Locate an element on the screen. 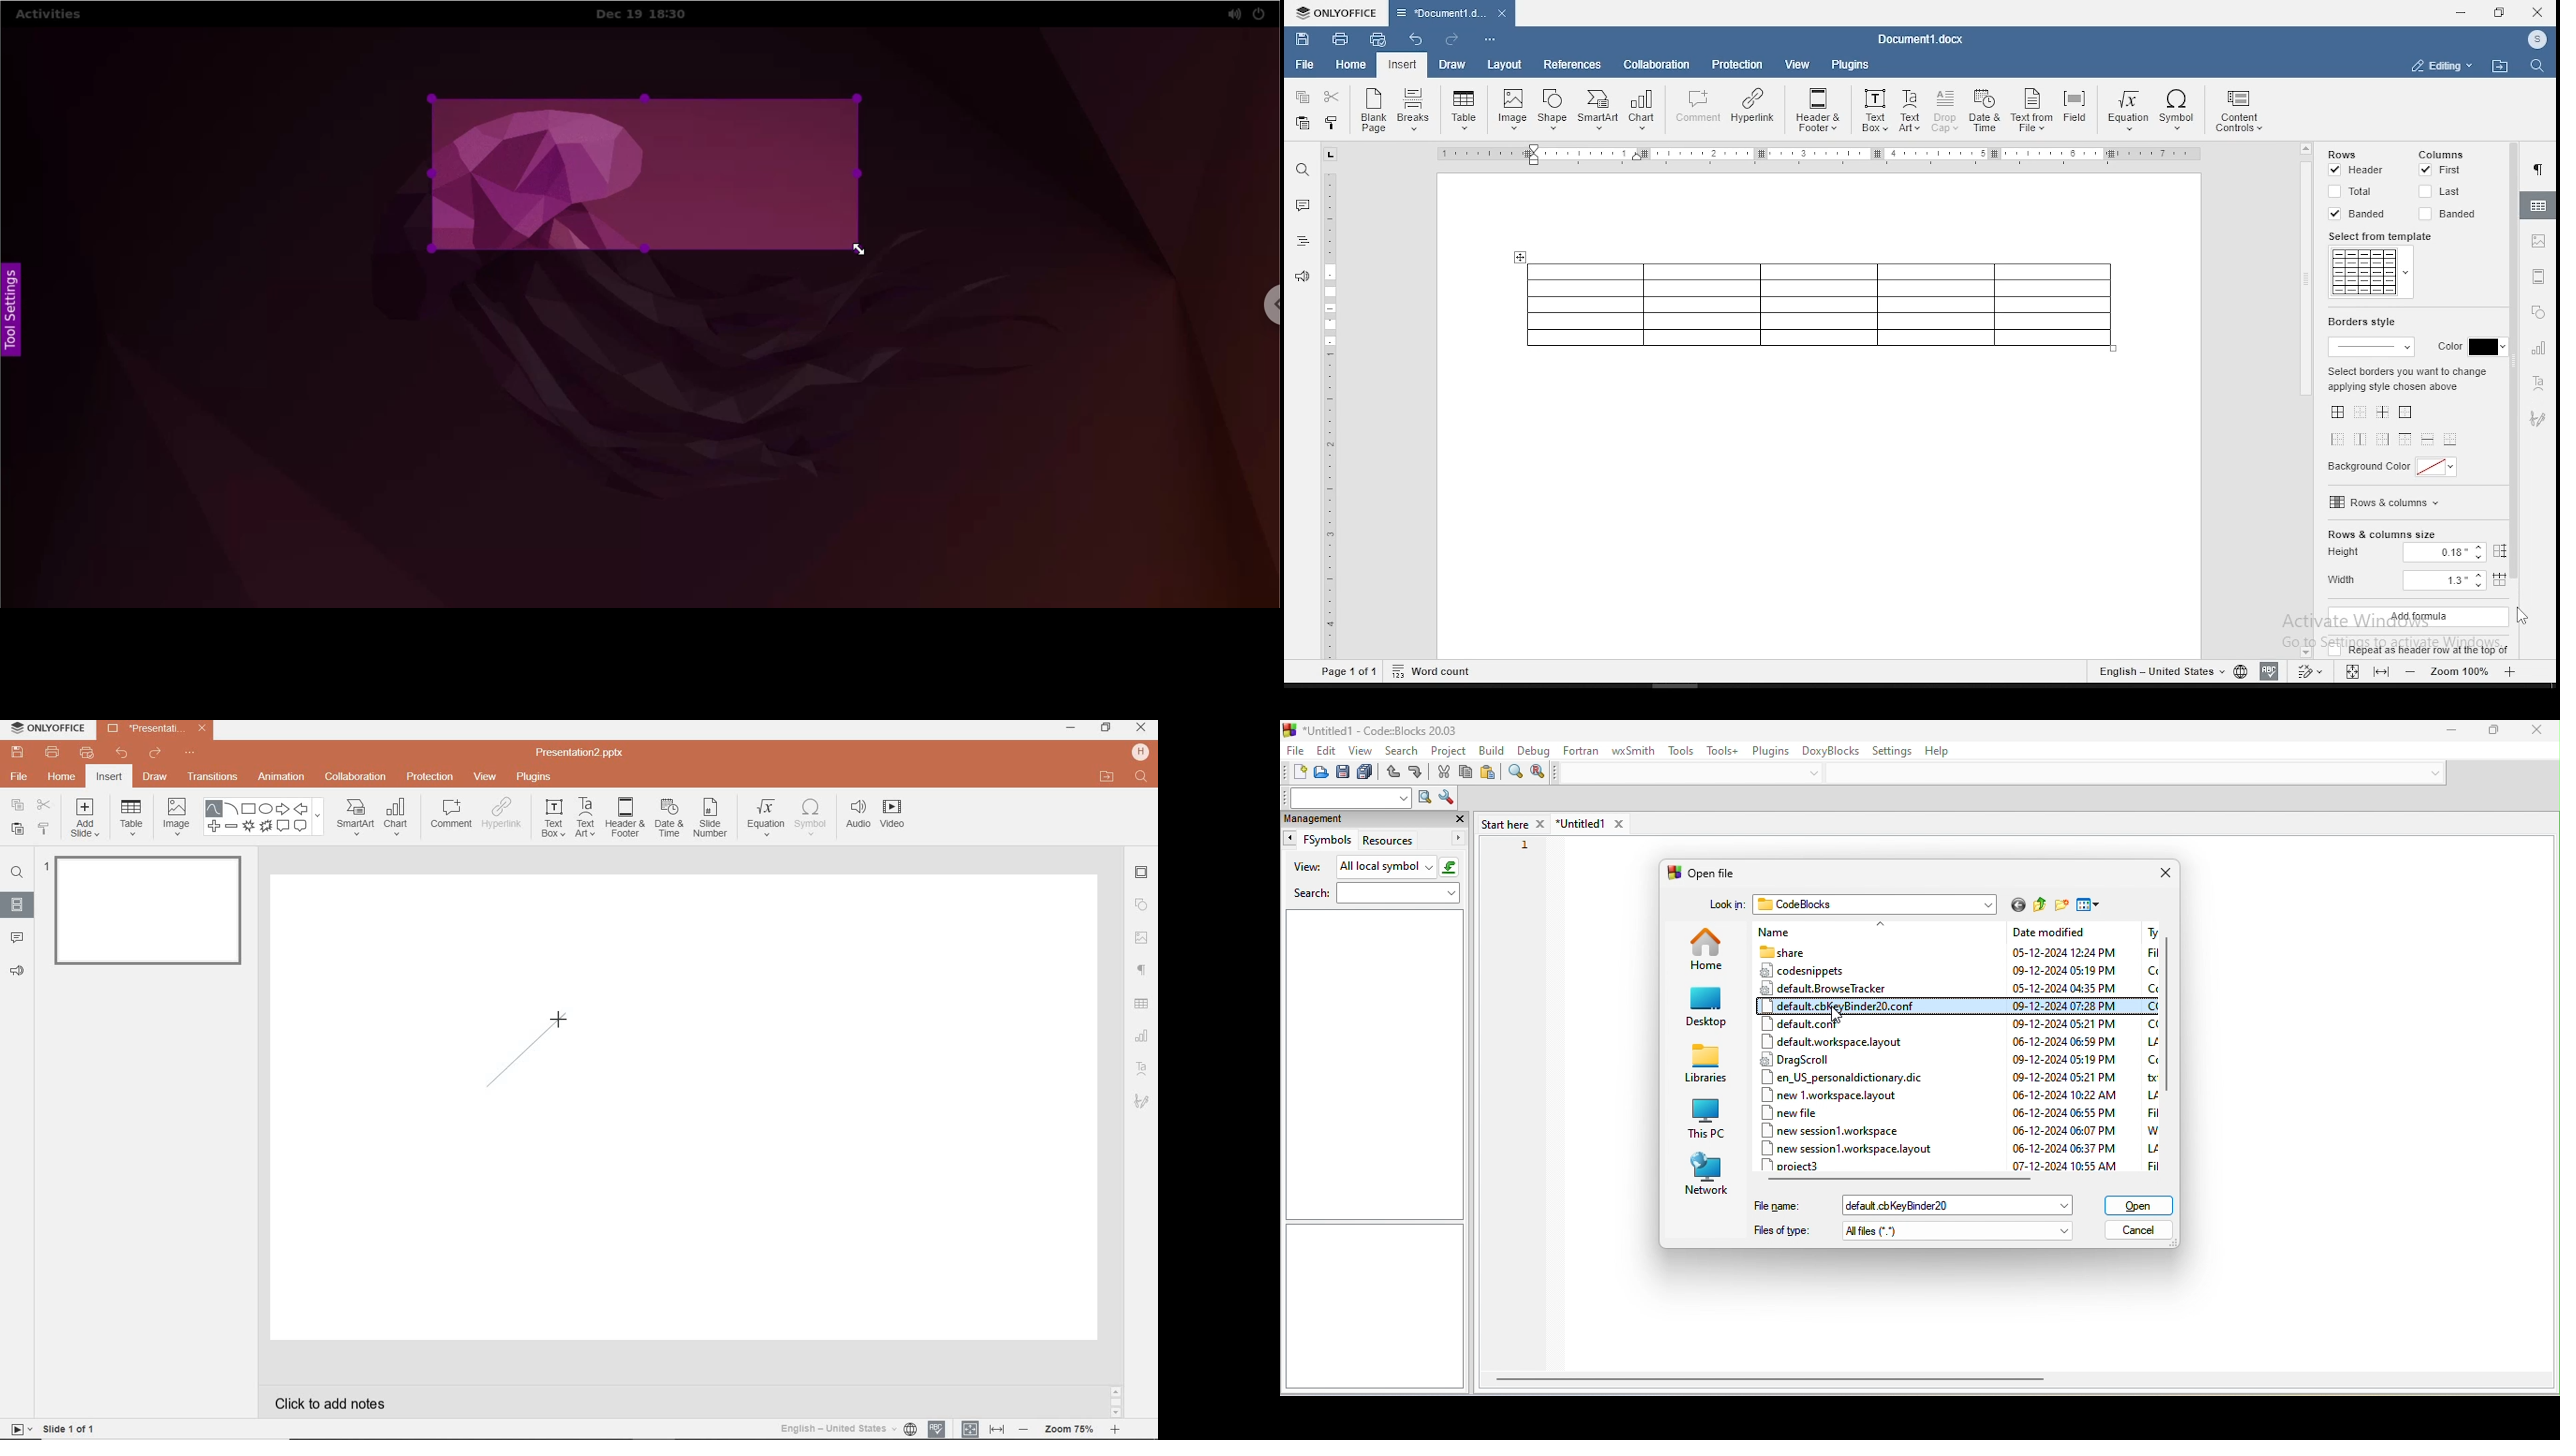 The width and height of the screenshot is (2576, 1456). plugins is located at coordinates (1851, 64).